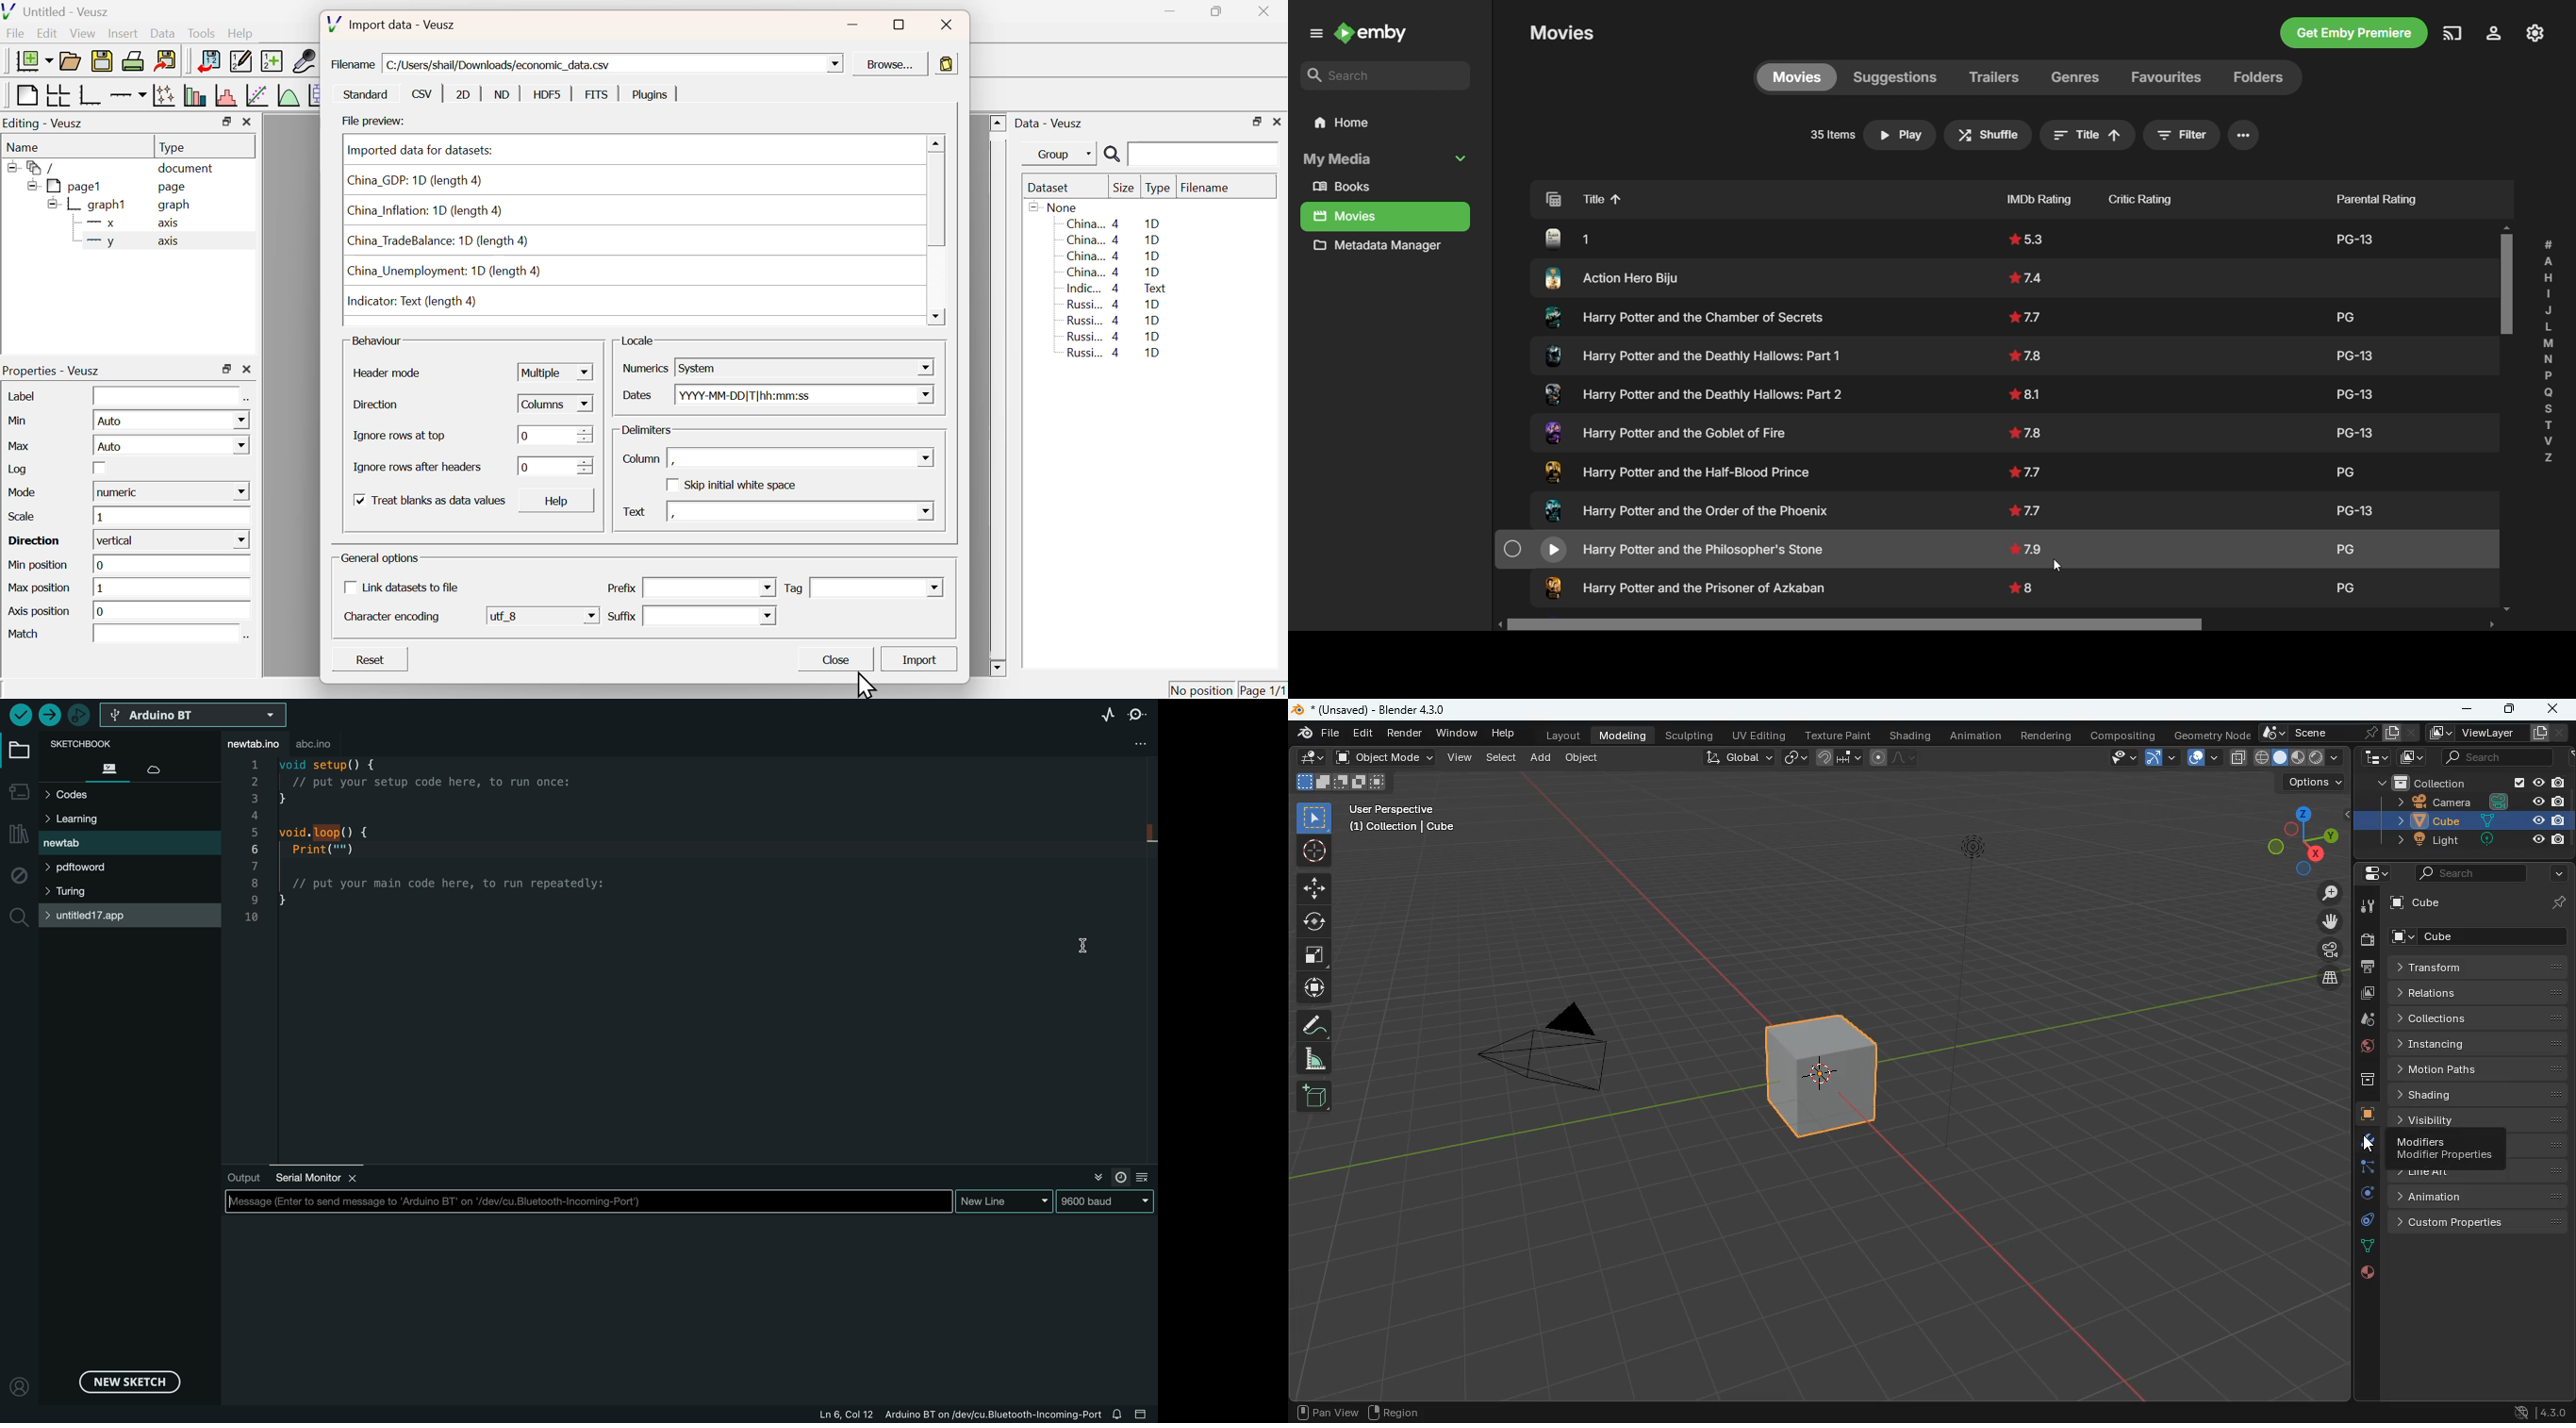  What do you see at coordinates (1994, 78) in the screenshot?
I see `Trailers` at bounding box center [1994, 78].